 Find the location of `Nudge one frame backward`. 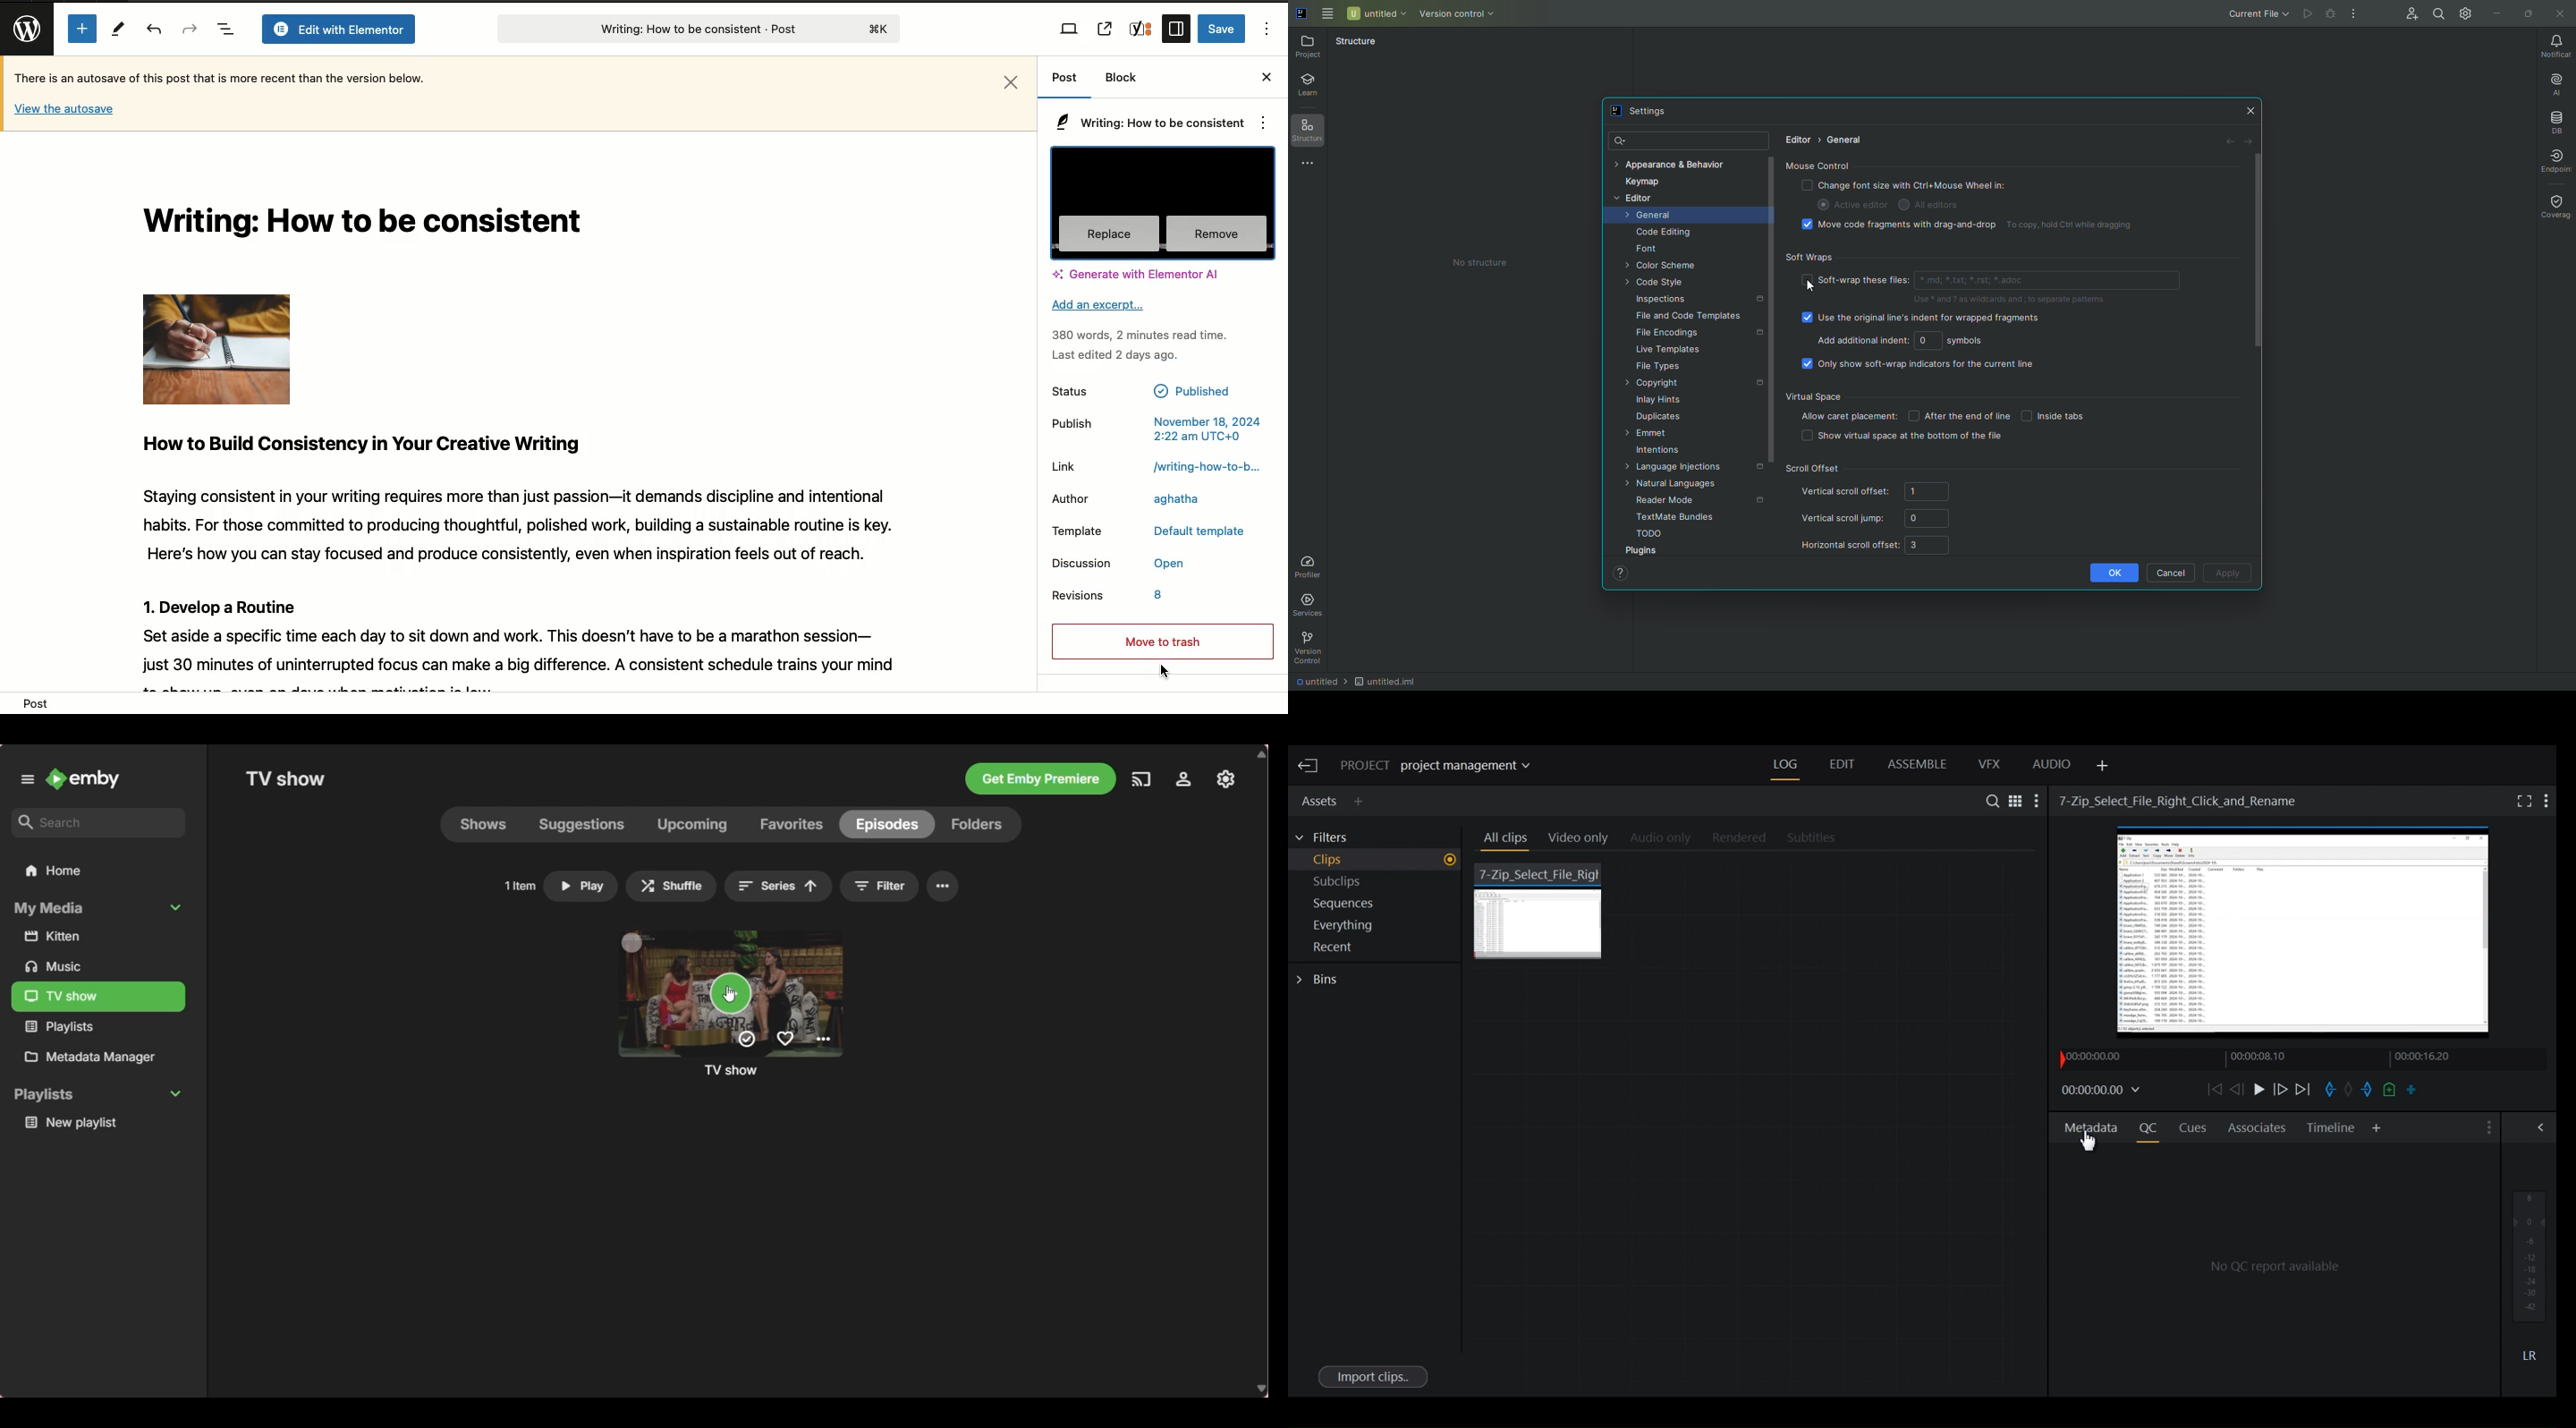

Nudge one frame backward is located at coordinates (2236, 1090).